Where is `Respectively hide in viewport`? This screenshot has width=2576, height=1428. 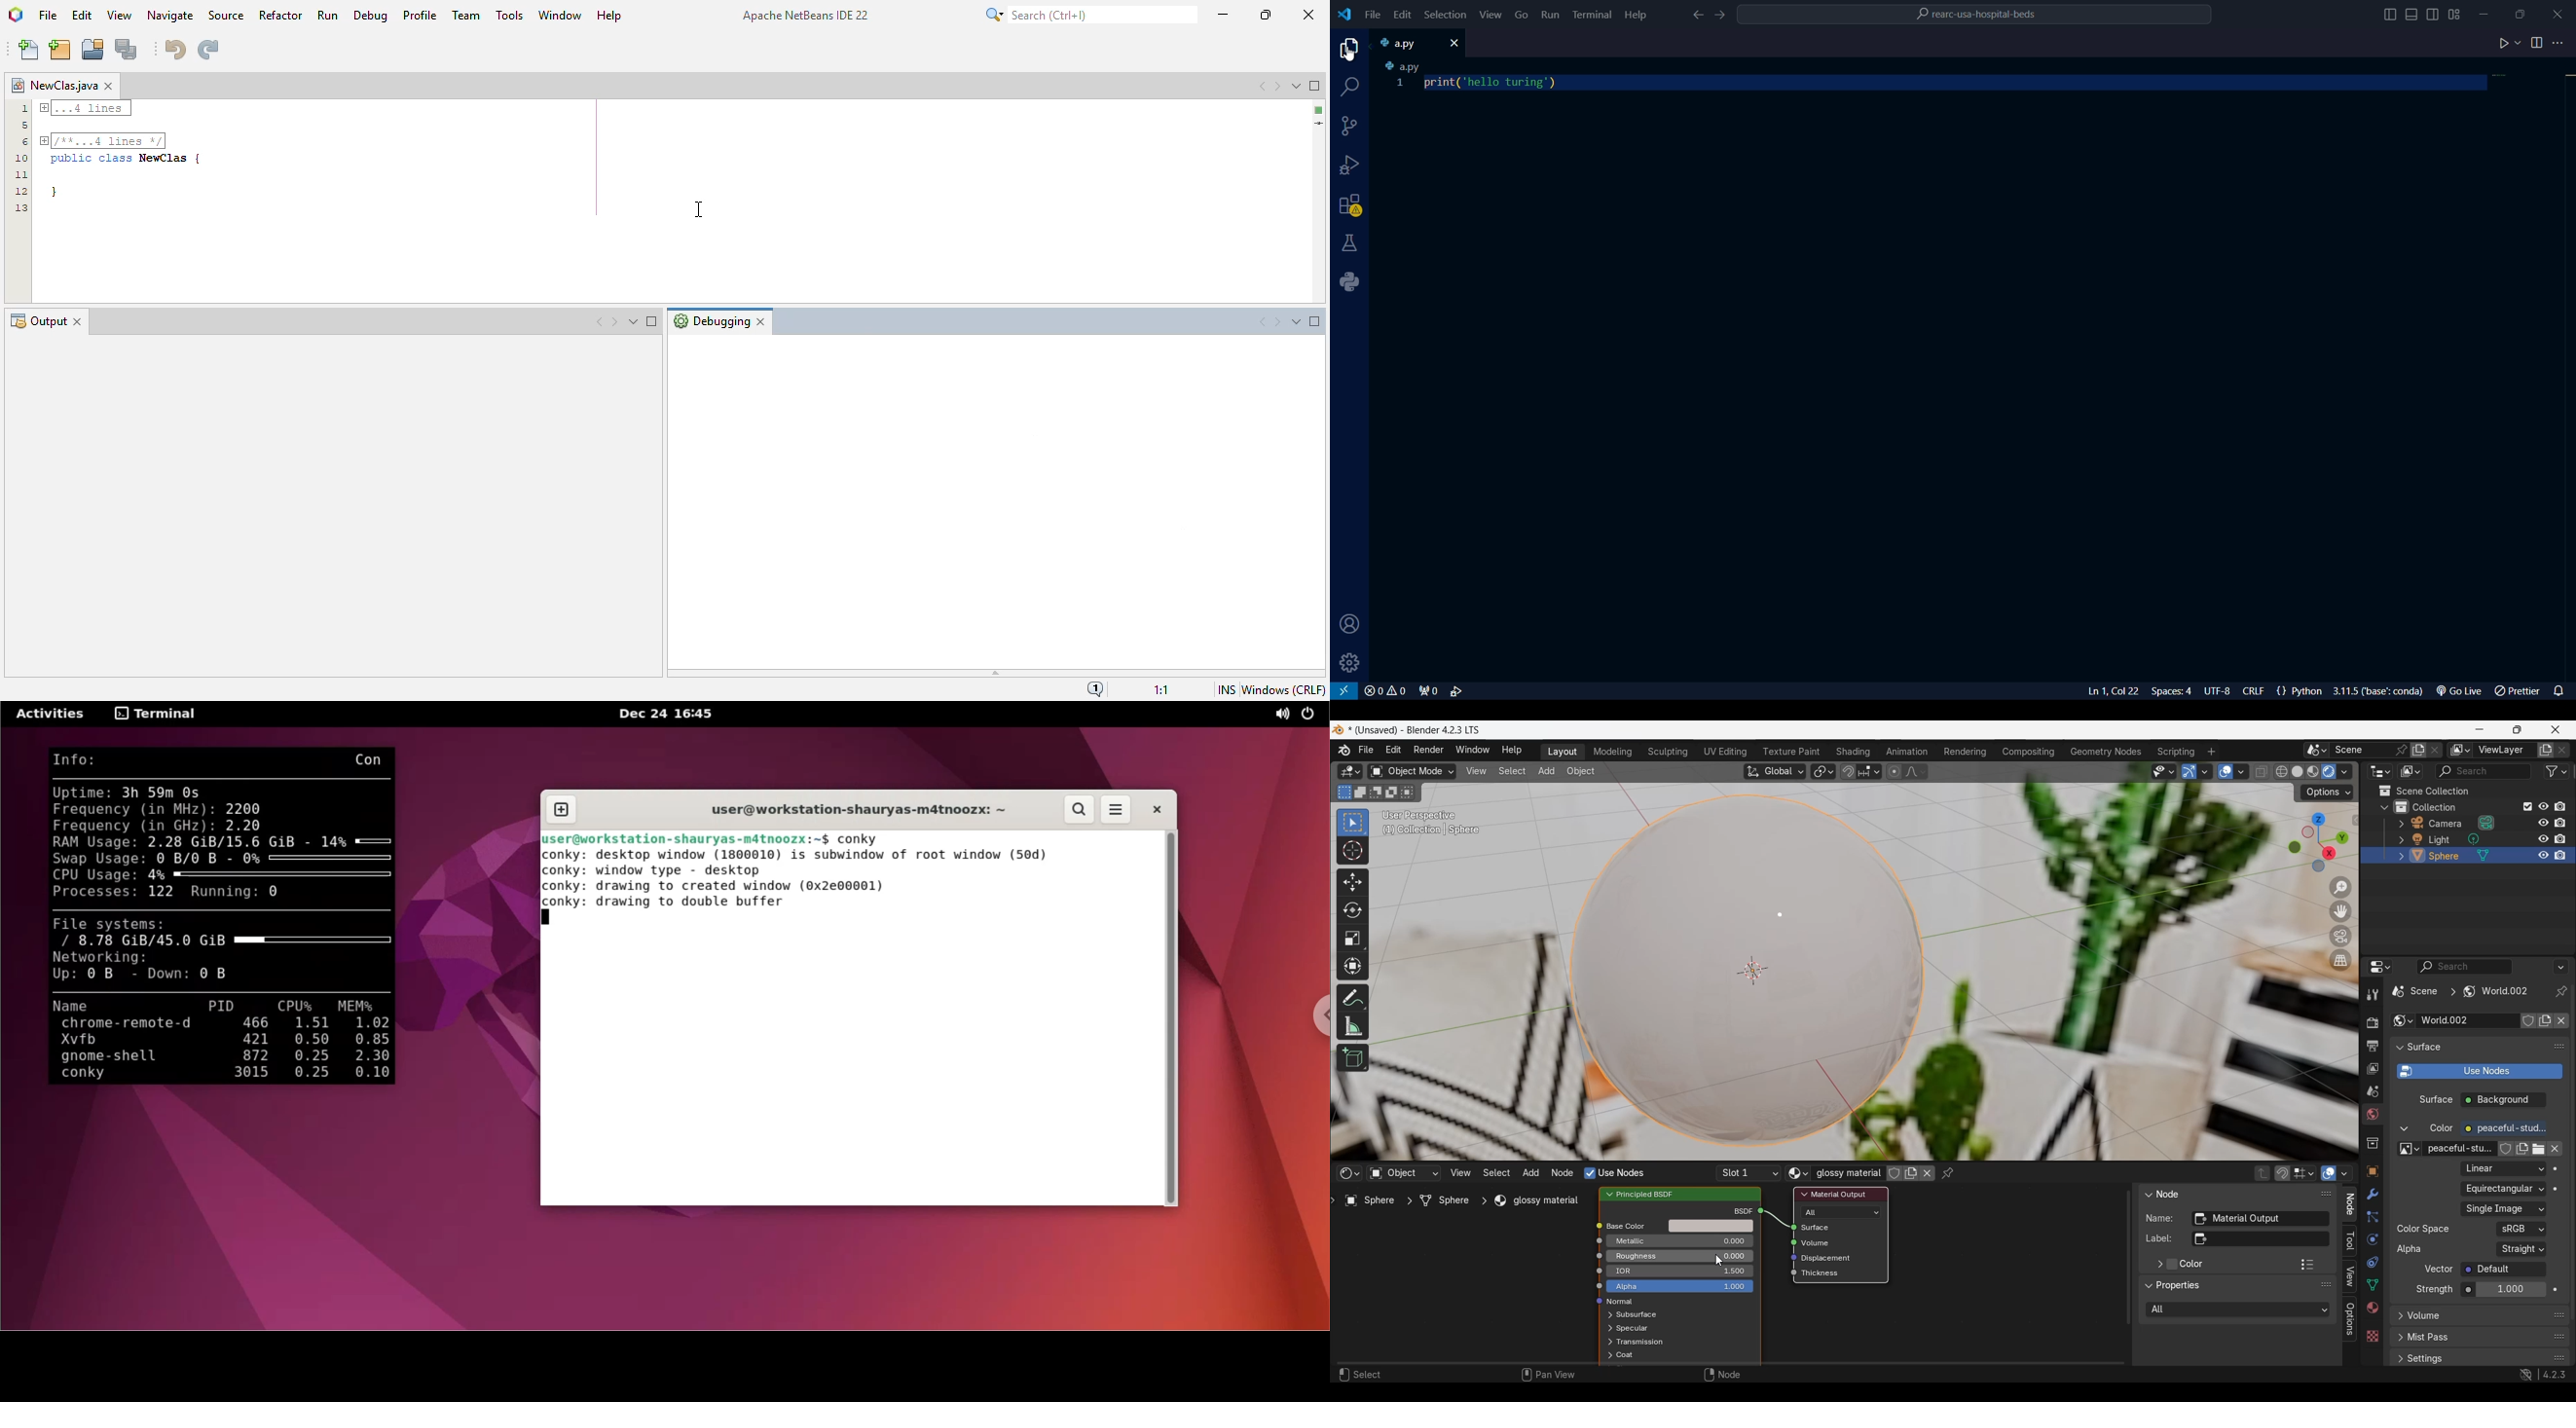
Respectively hide in viewport is located at coordinates (2542, 806).